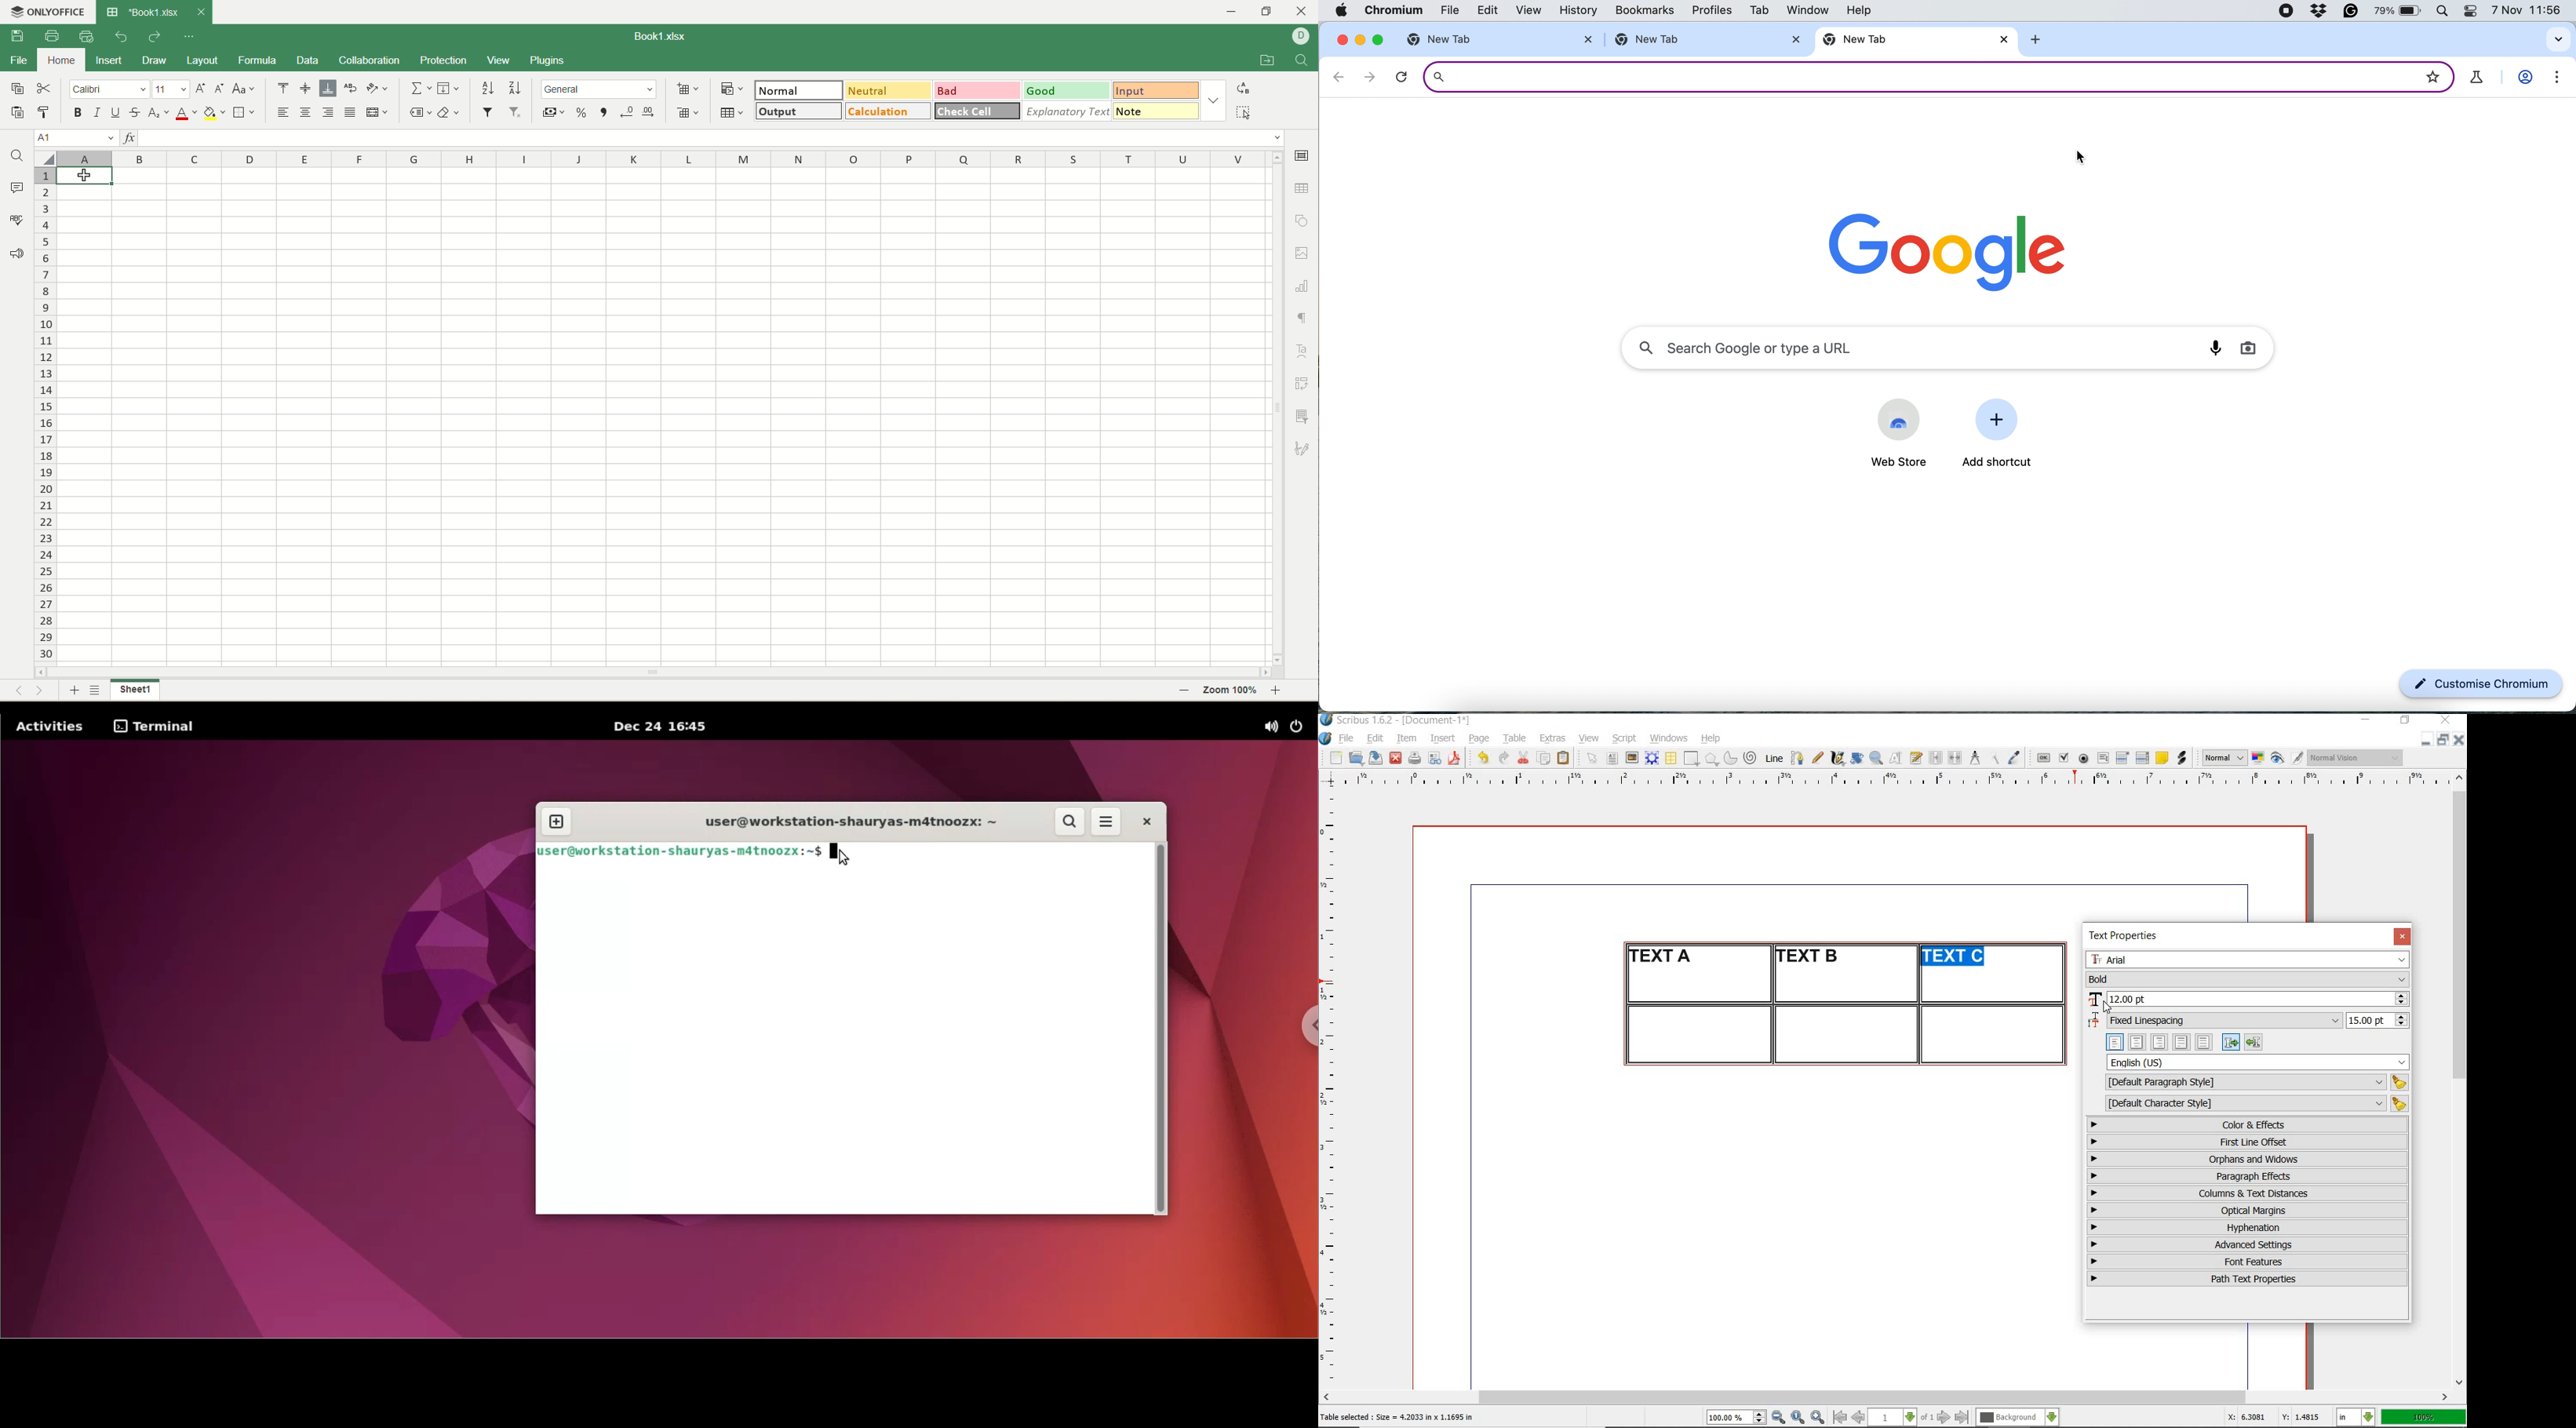 The height and width of the screenshot is (1428, 2576). I want to click on text alignment, so click(2184, 1042).